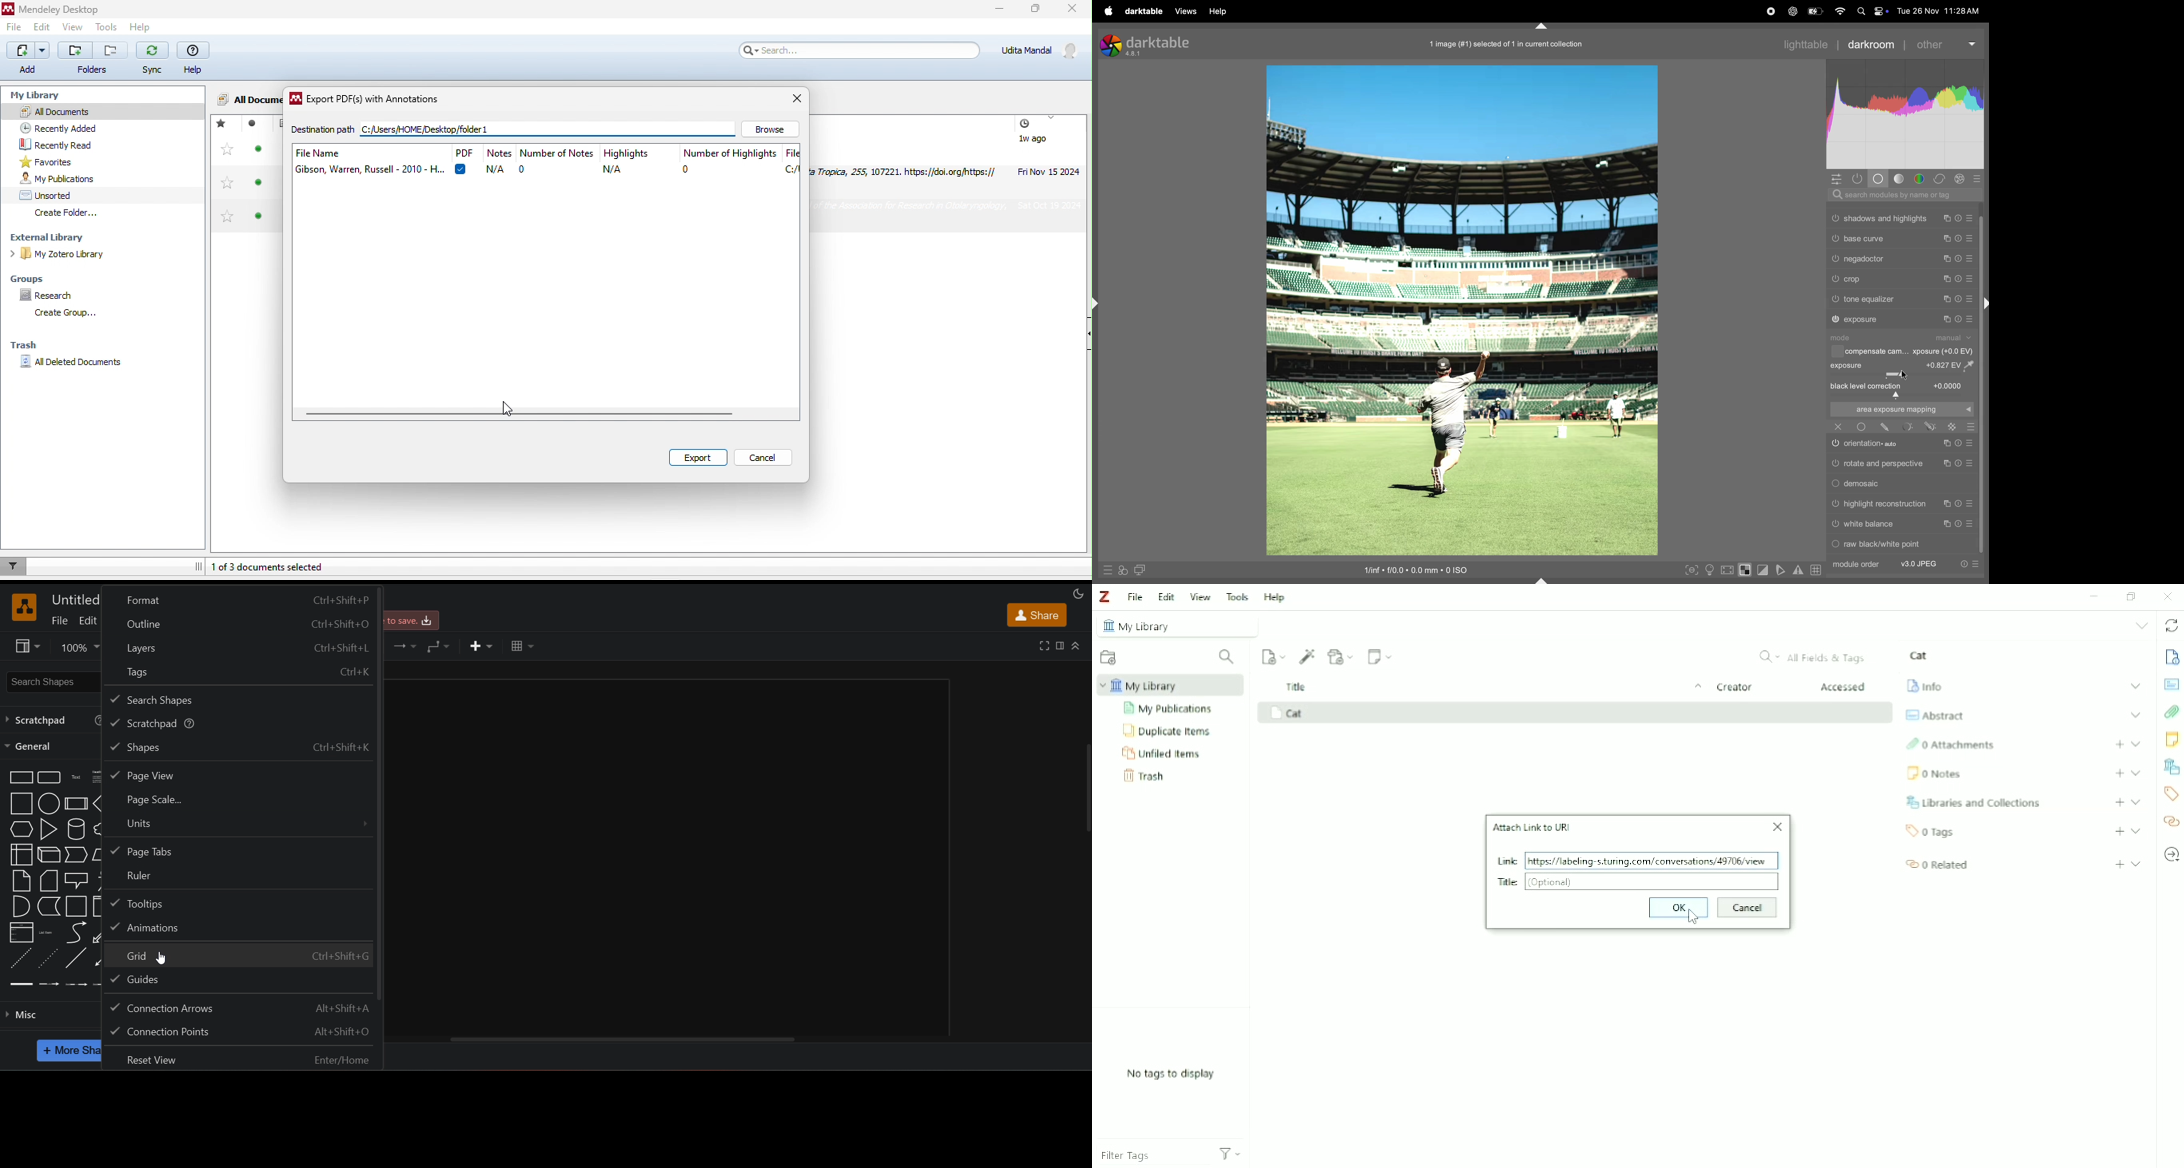 This screenshot has height=1176, width=2184. Describe the element at coordinates (1865, 239) in the screenshot. I see `base curve` at that location.